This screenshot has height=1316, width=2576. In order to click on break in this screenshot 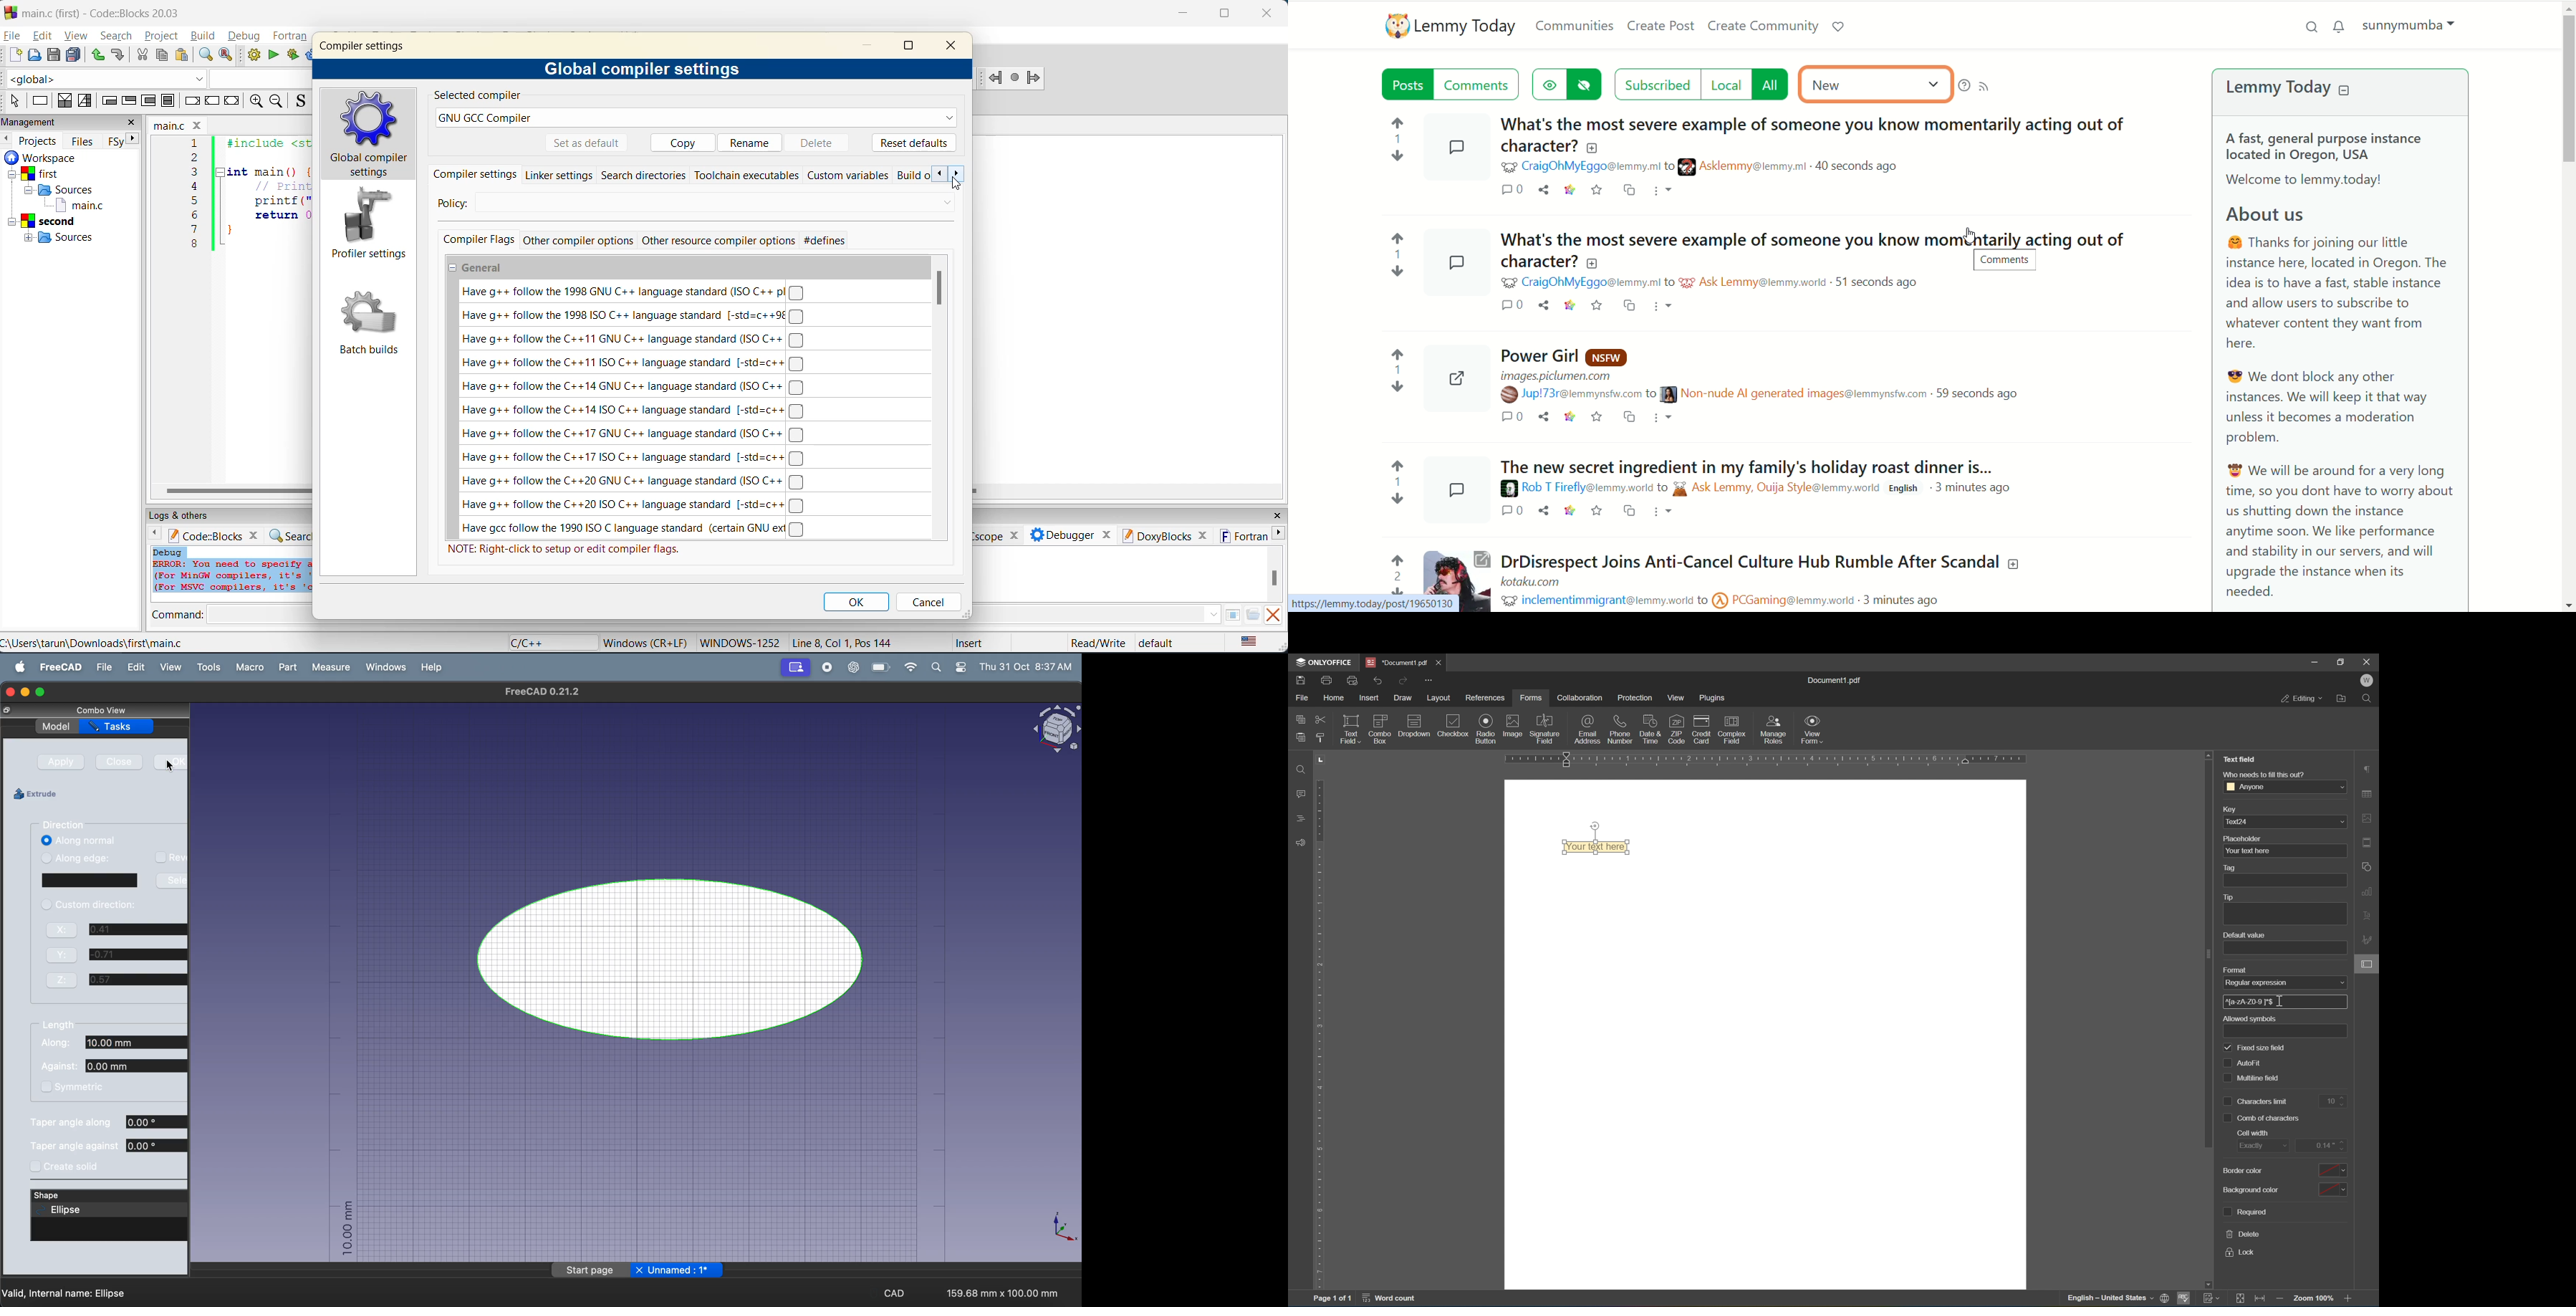, I will do `click(191, 100)`.